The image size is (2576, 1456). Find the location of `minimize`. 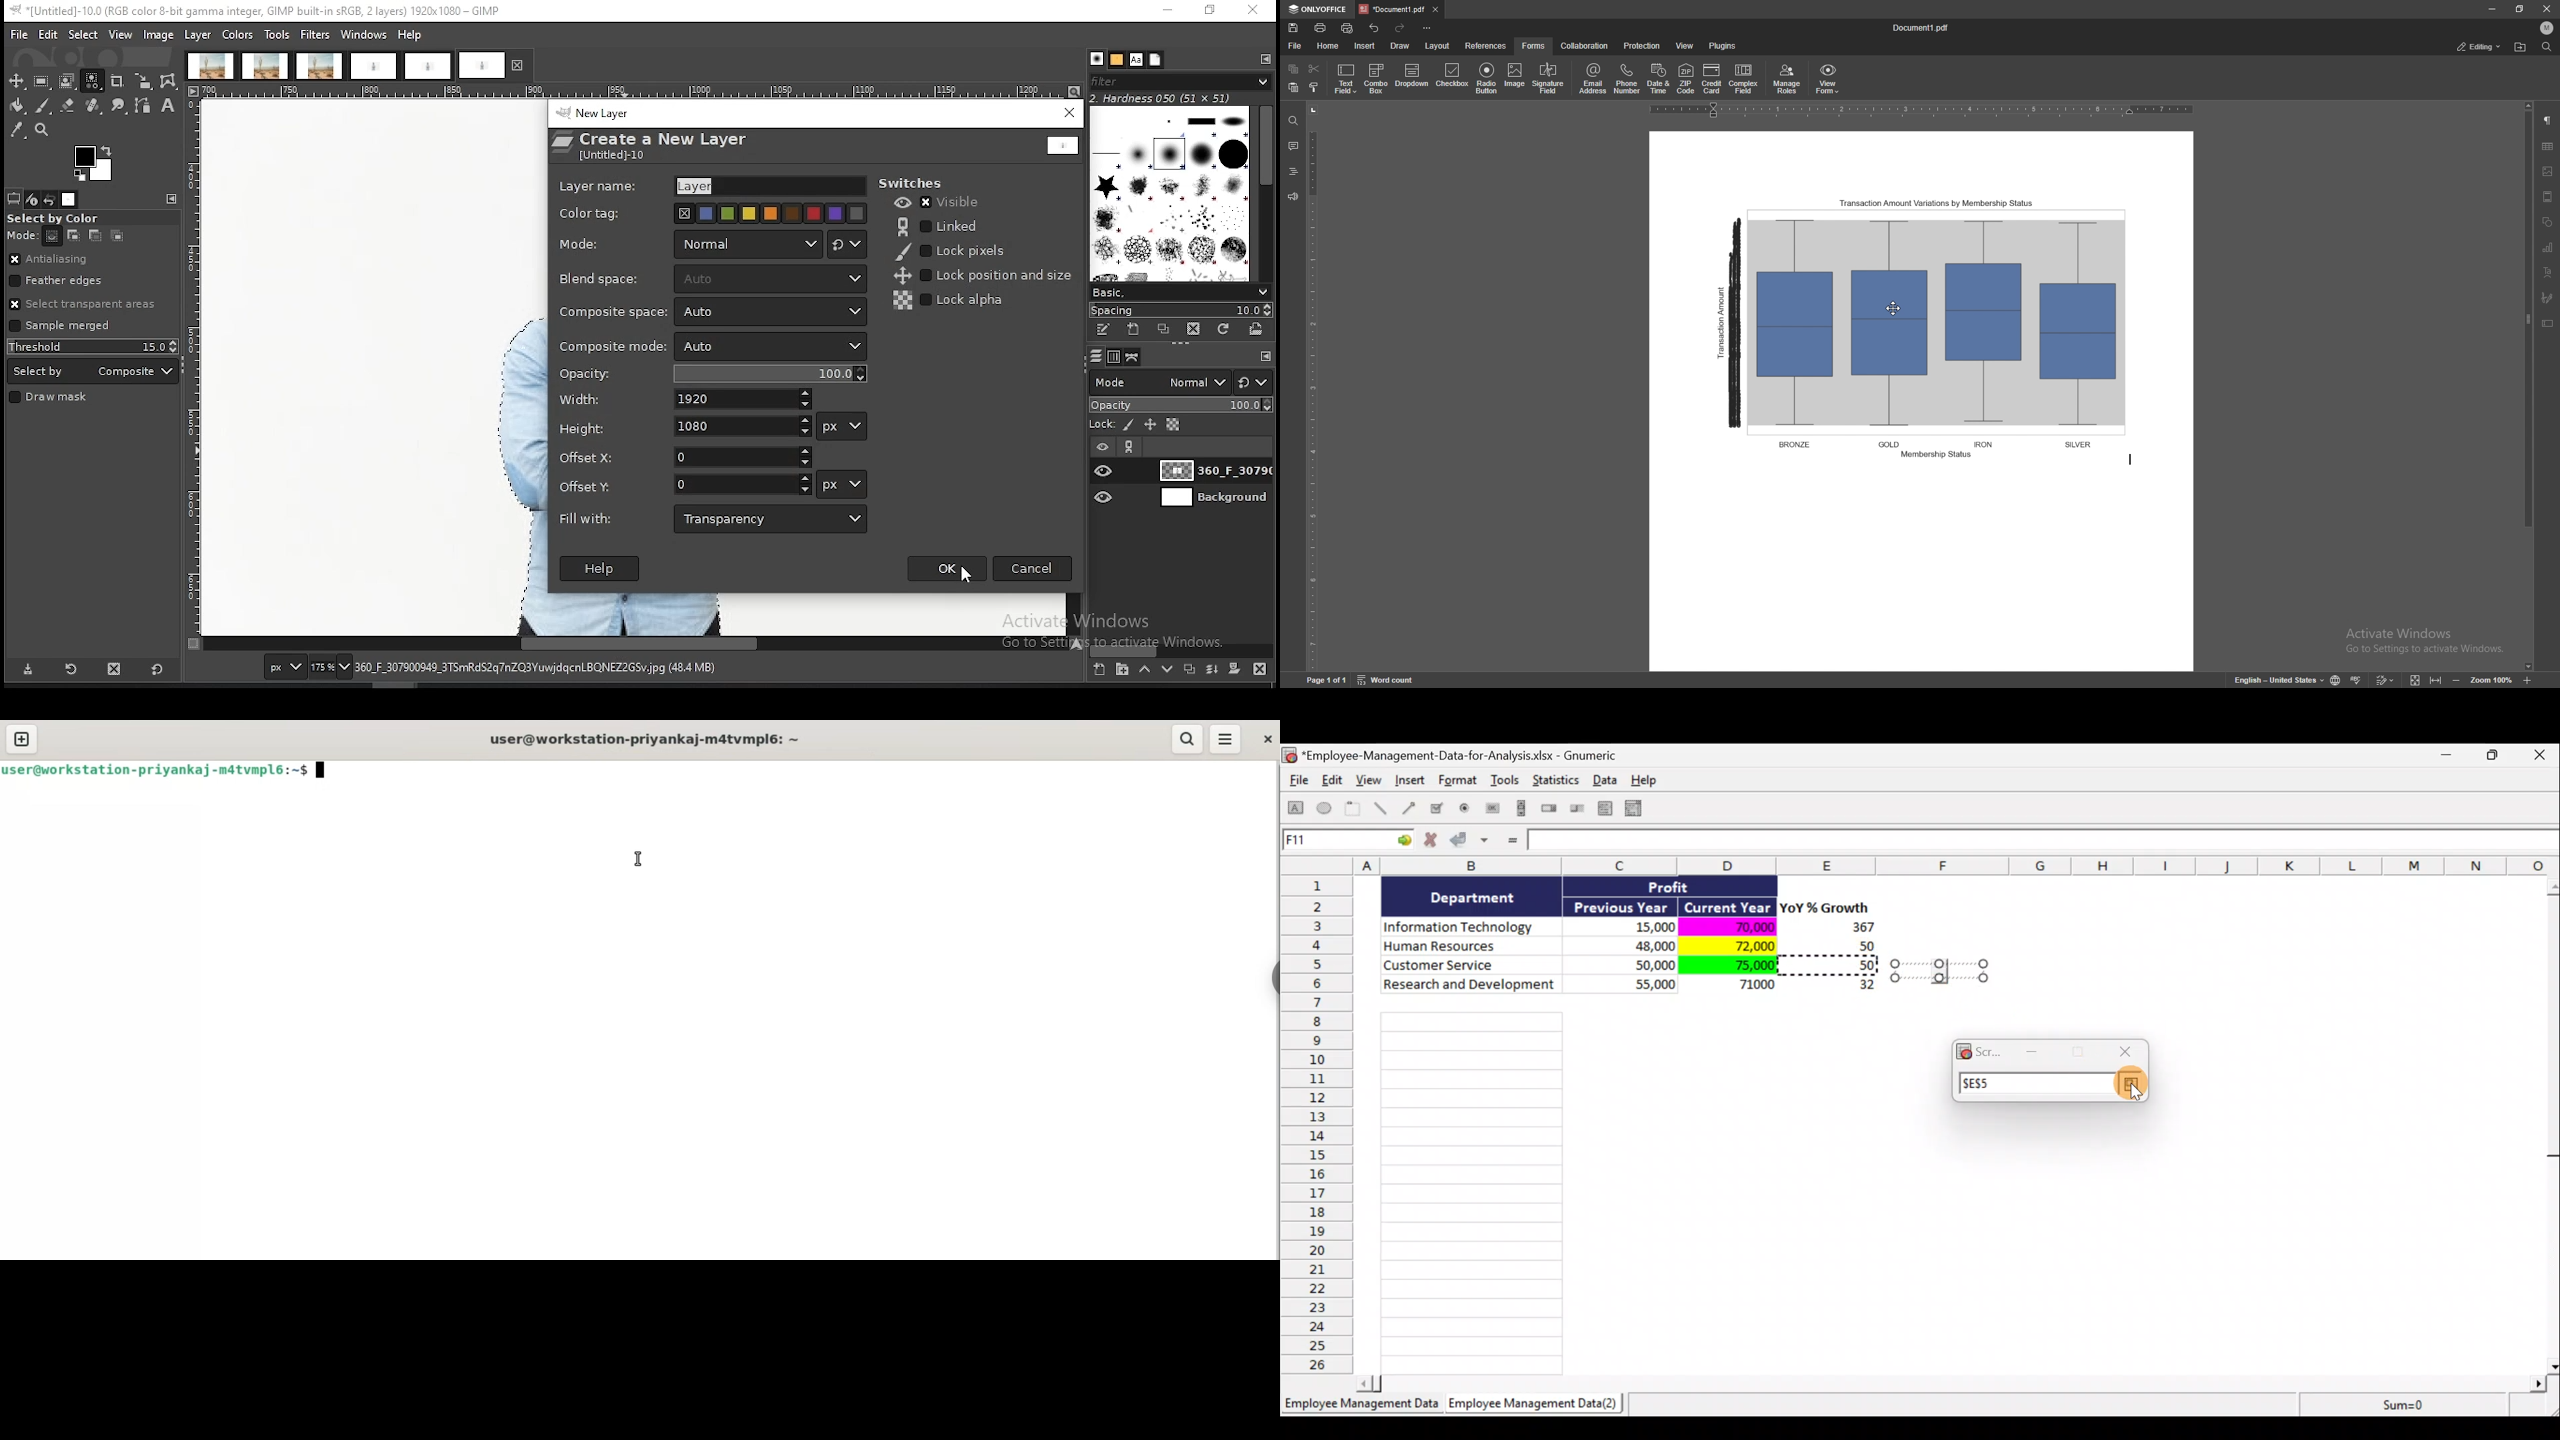

minimize is located at coordinates (2035, 1050).